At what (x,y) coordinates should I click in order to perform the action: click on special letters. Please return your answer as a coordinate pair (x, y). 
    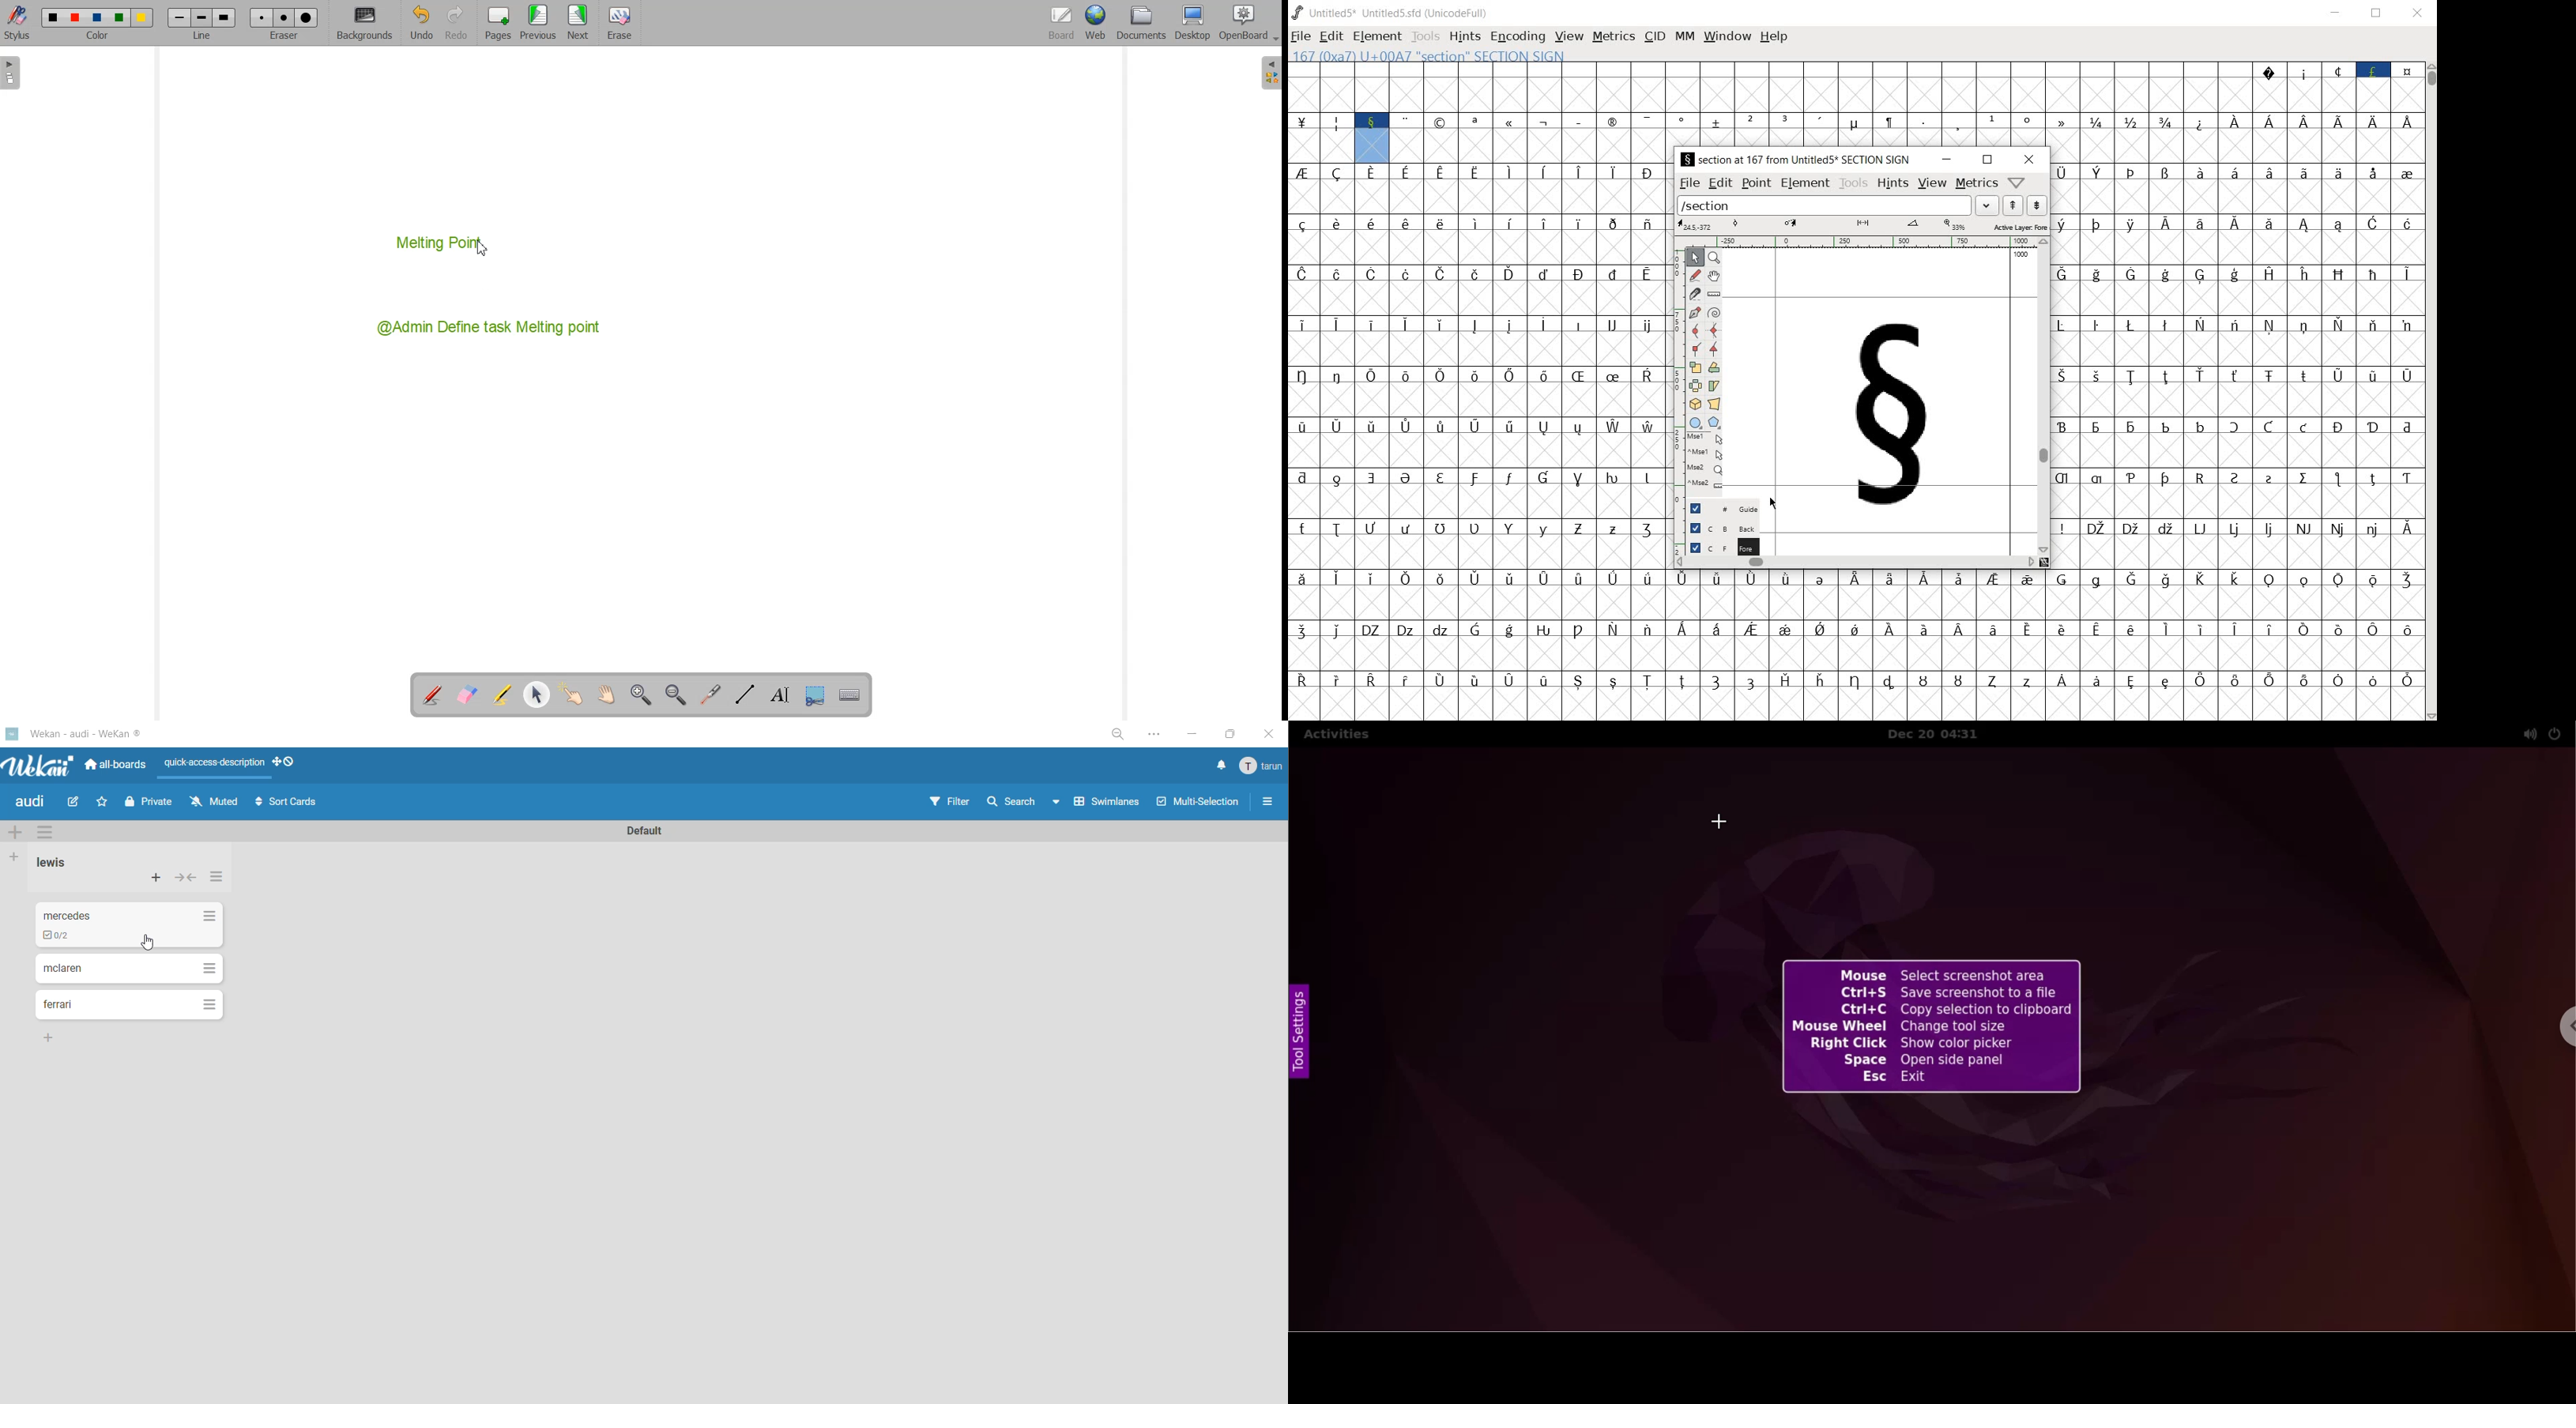
    Looking at the image, I should click on (1858, 679).